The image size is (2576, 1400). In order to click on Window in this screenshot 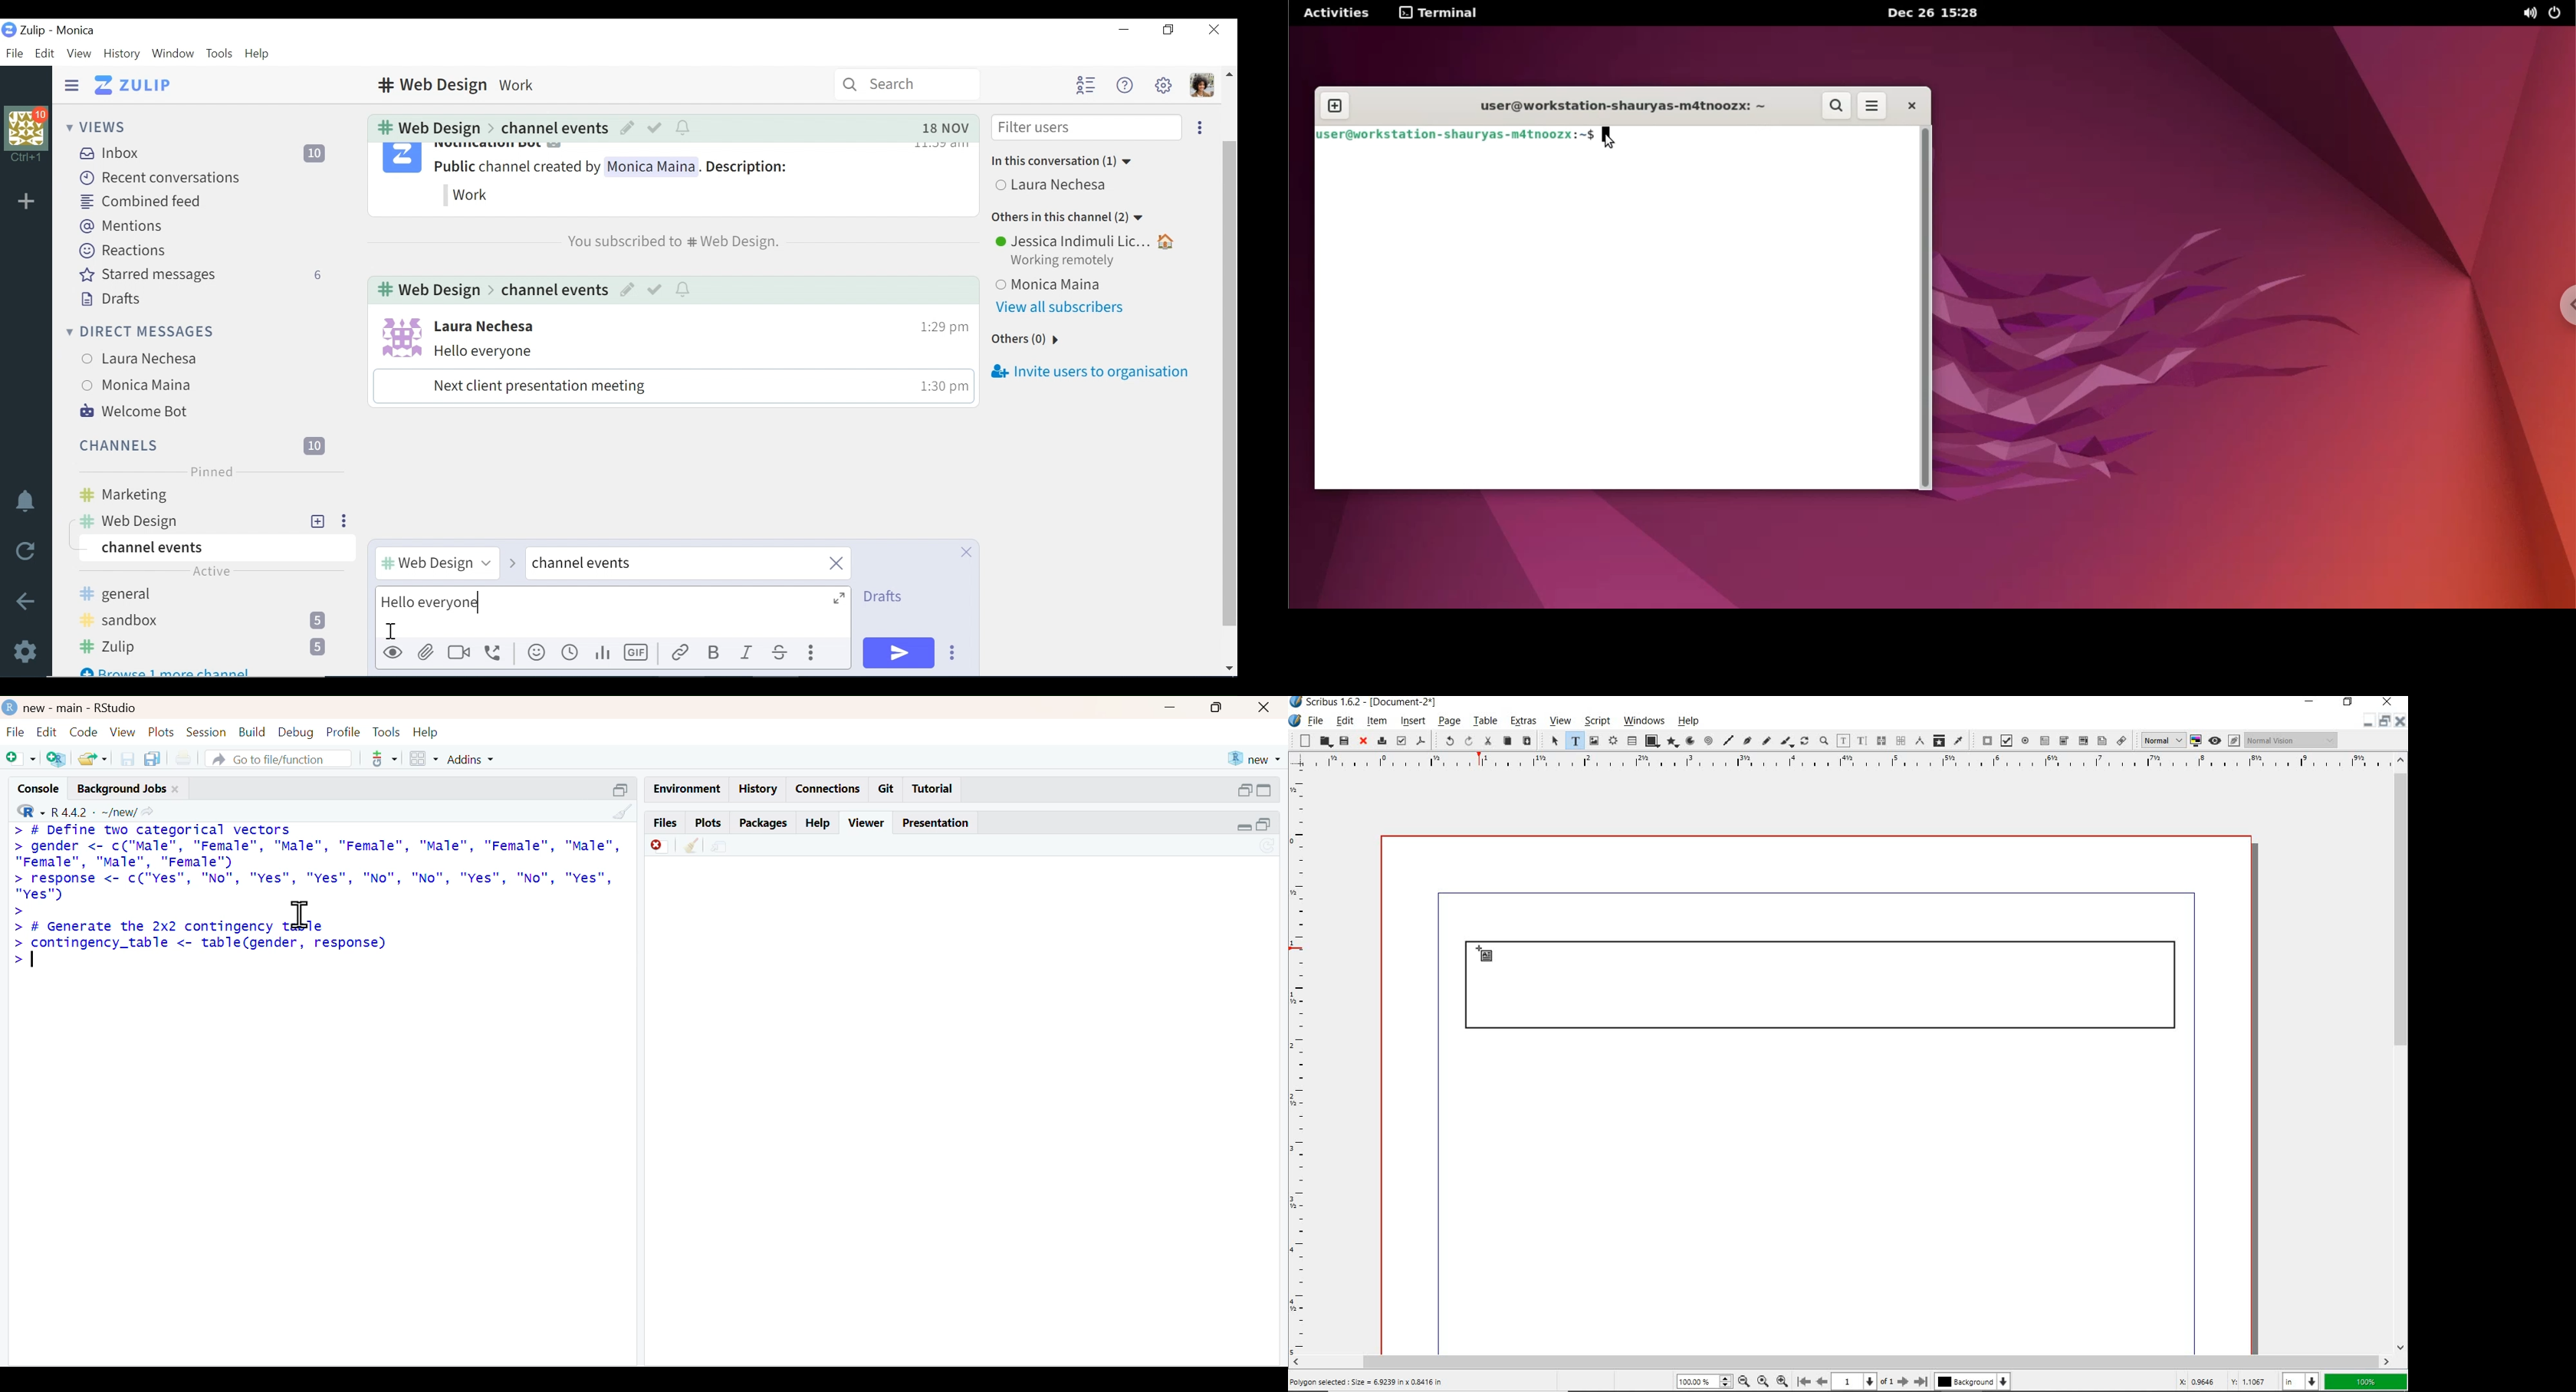, I will do `click(172, 53)`.